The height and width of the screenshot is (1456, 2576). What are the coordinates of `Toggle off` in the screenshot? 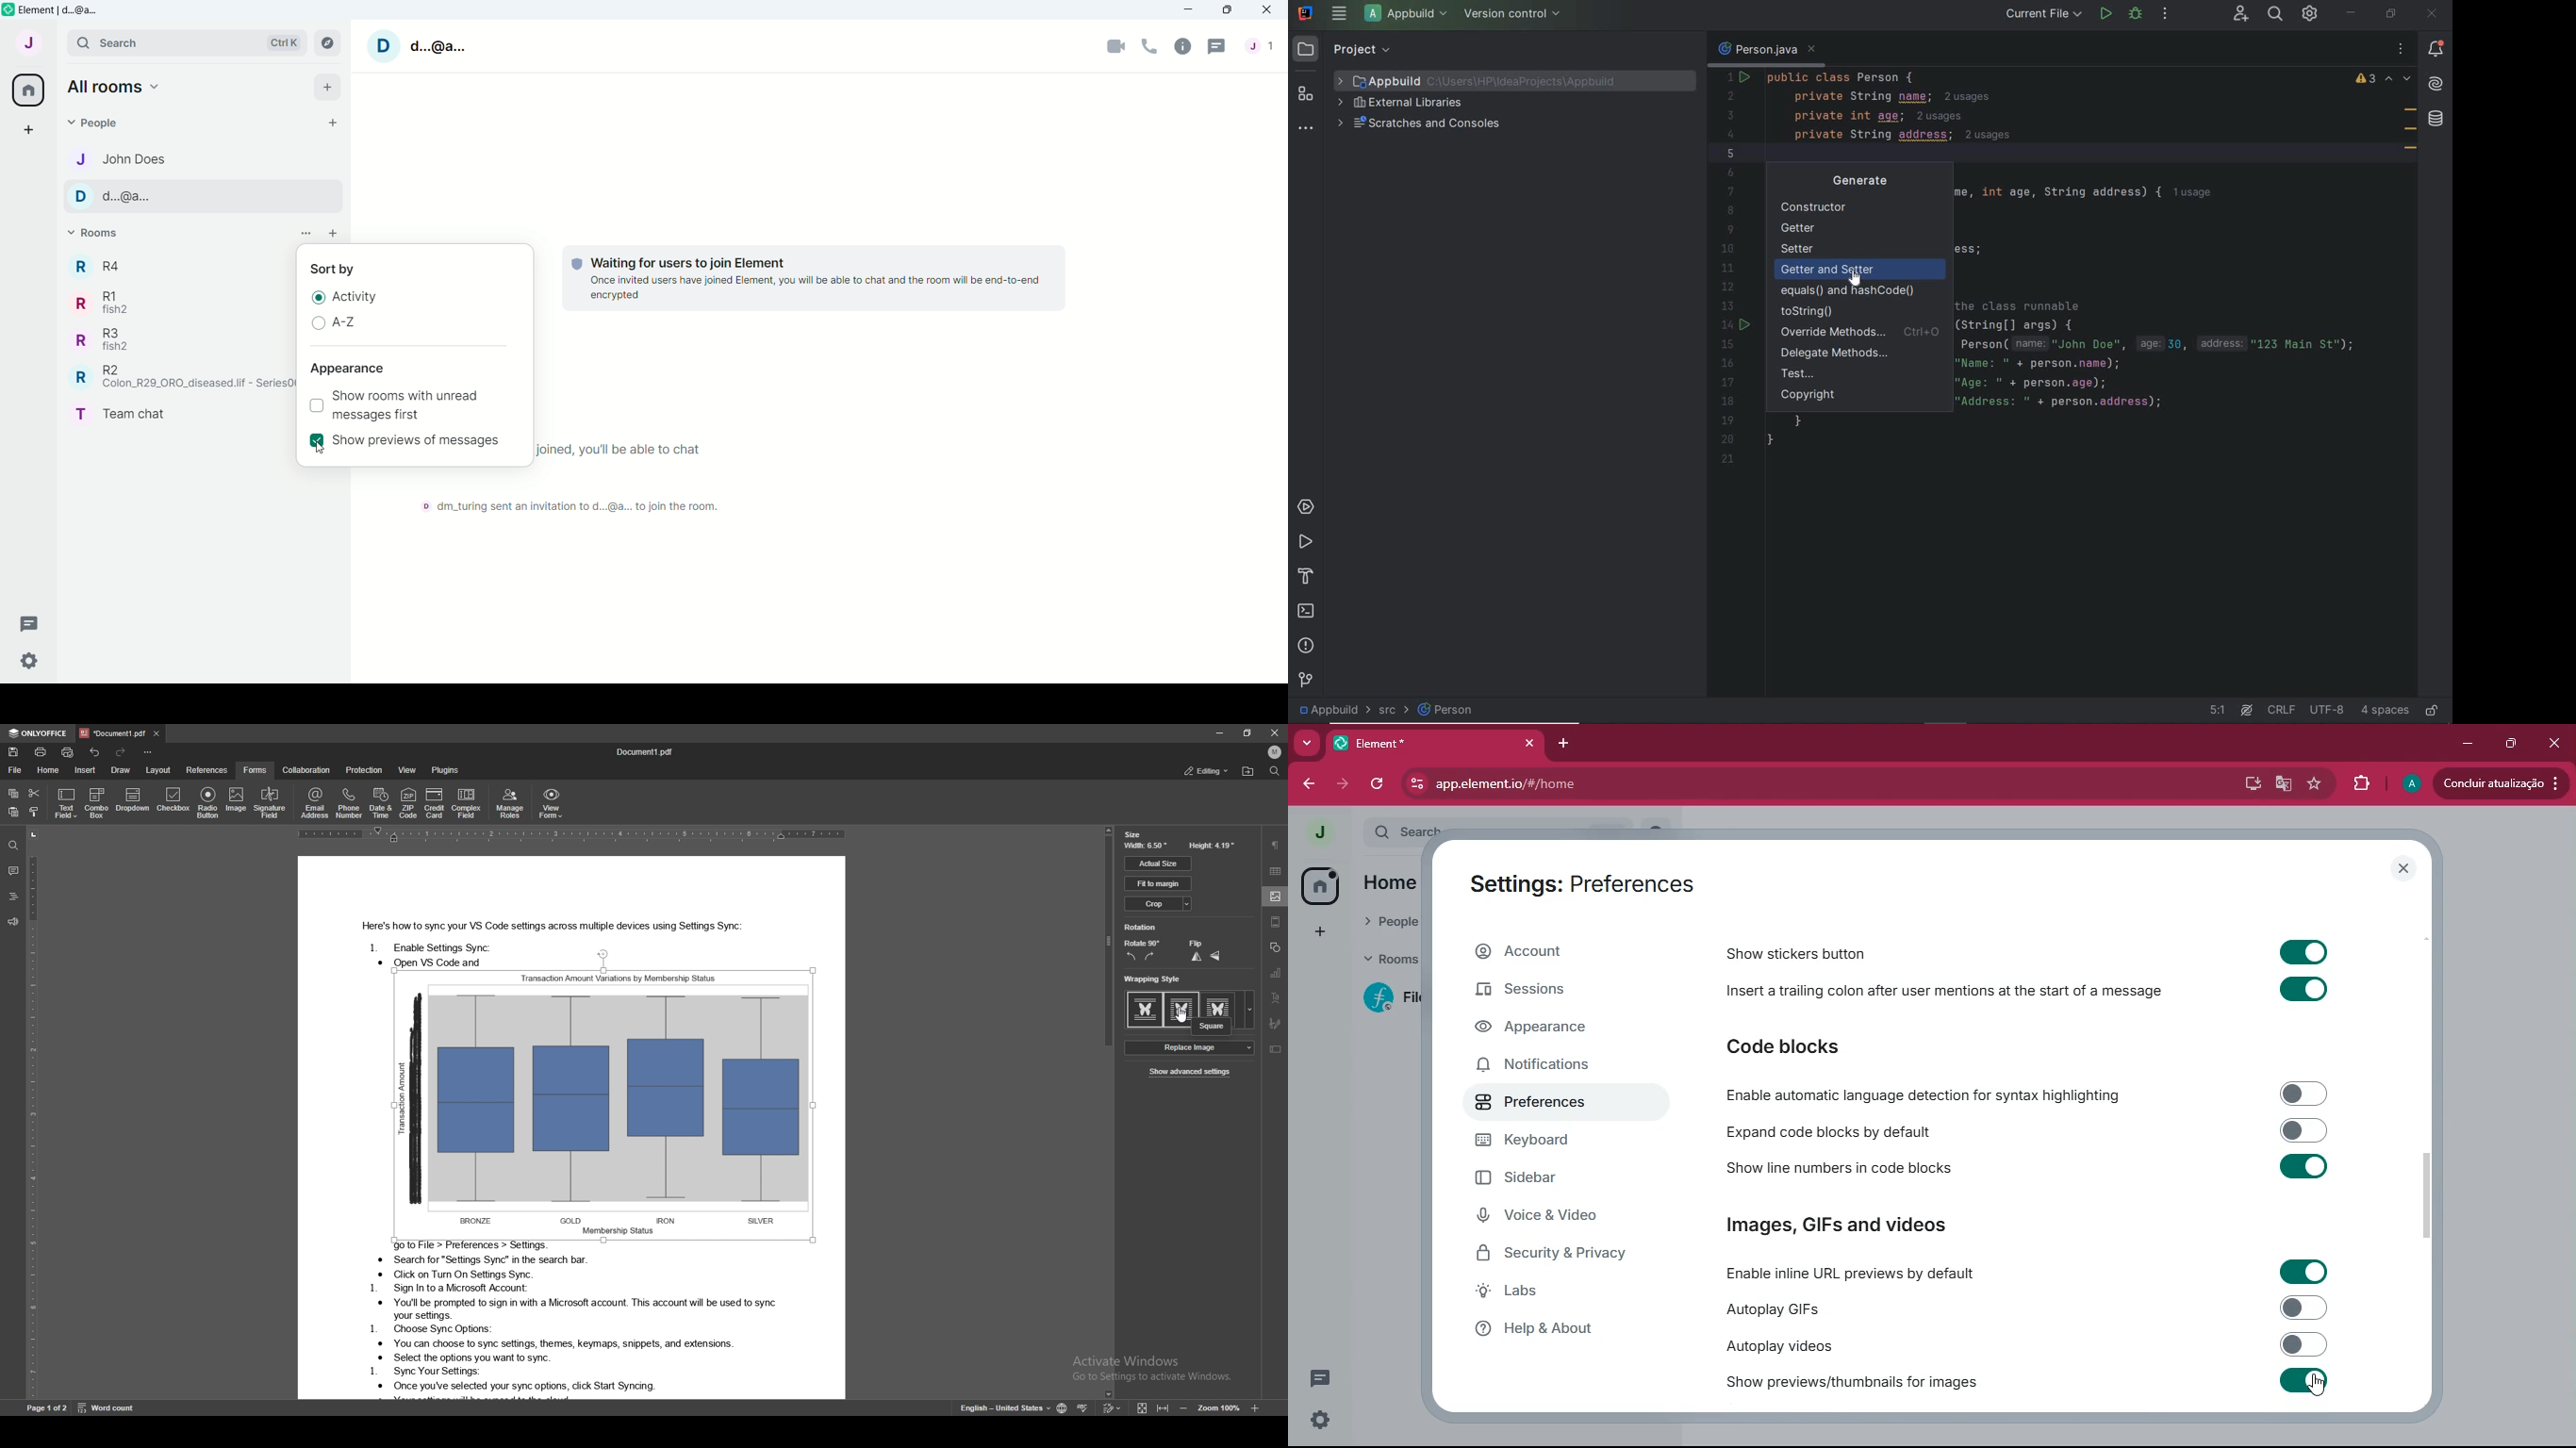 It's located at (2303, 1094).